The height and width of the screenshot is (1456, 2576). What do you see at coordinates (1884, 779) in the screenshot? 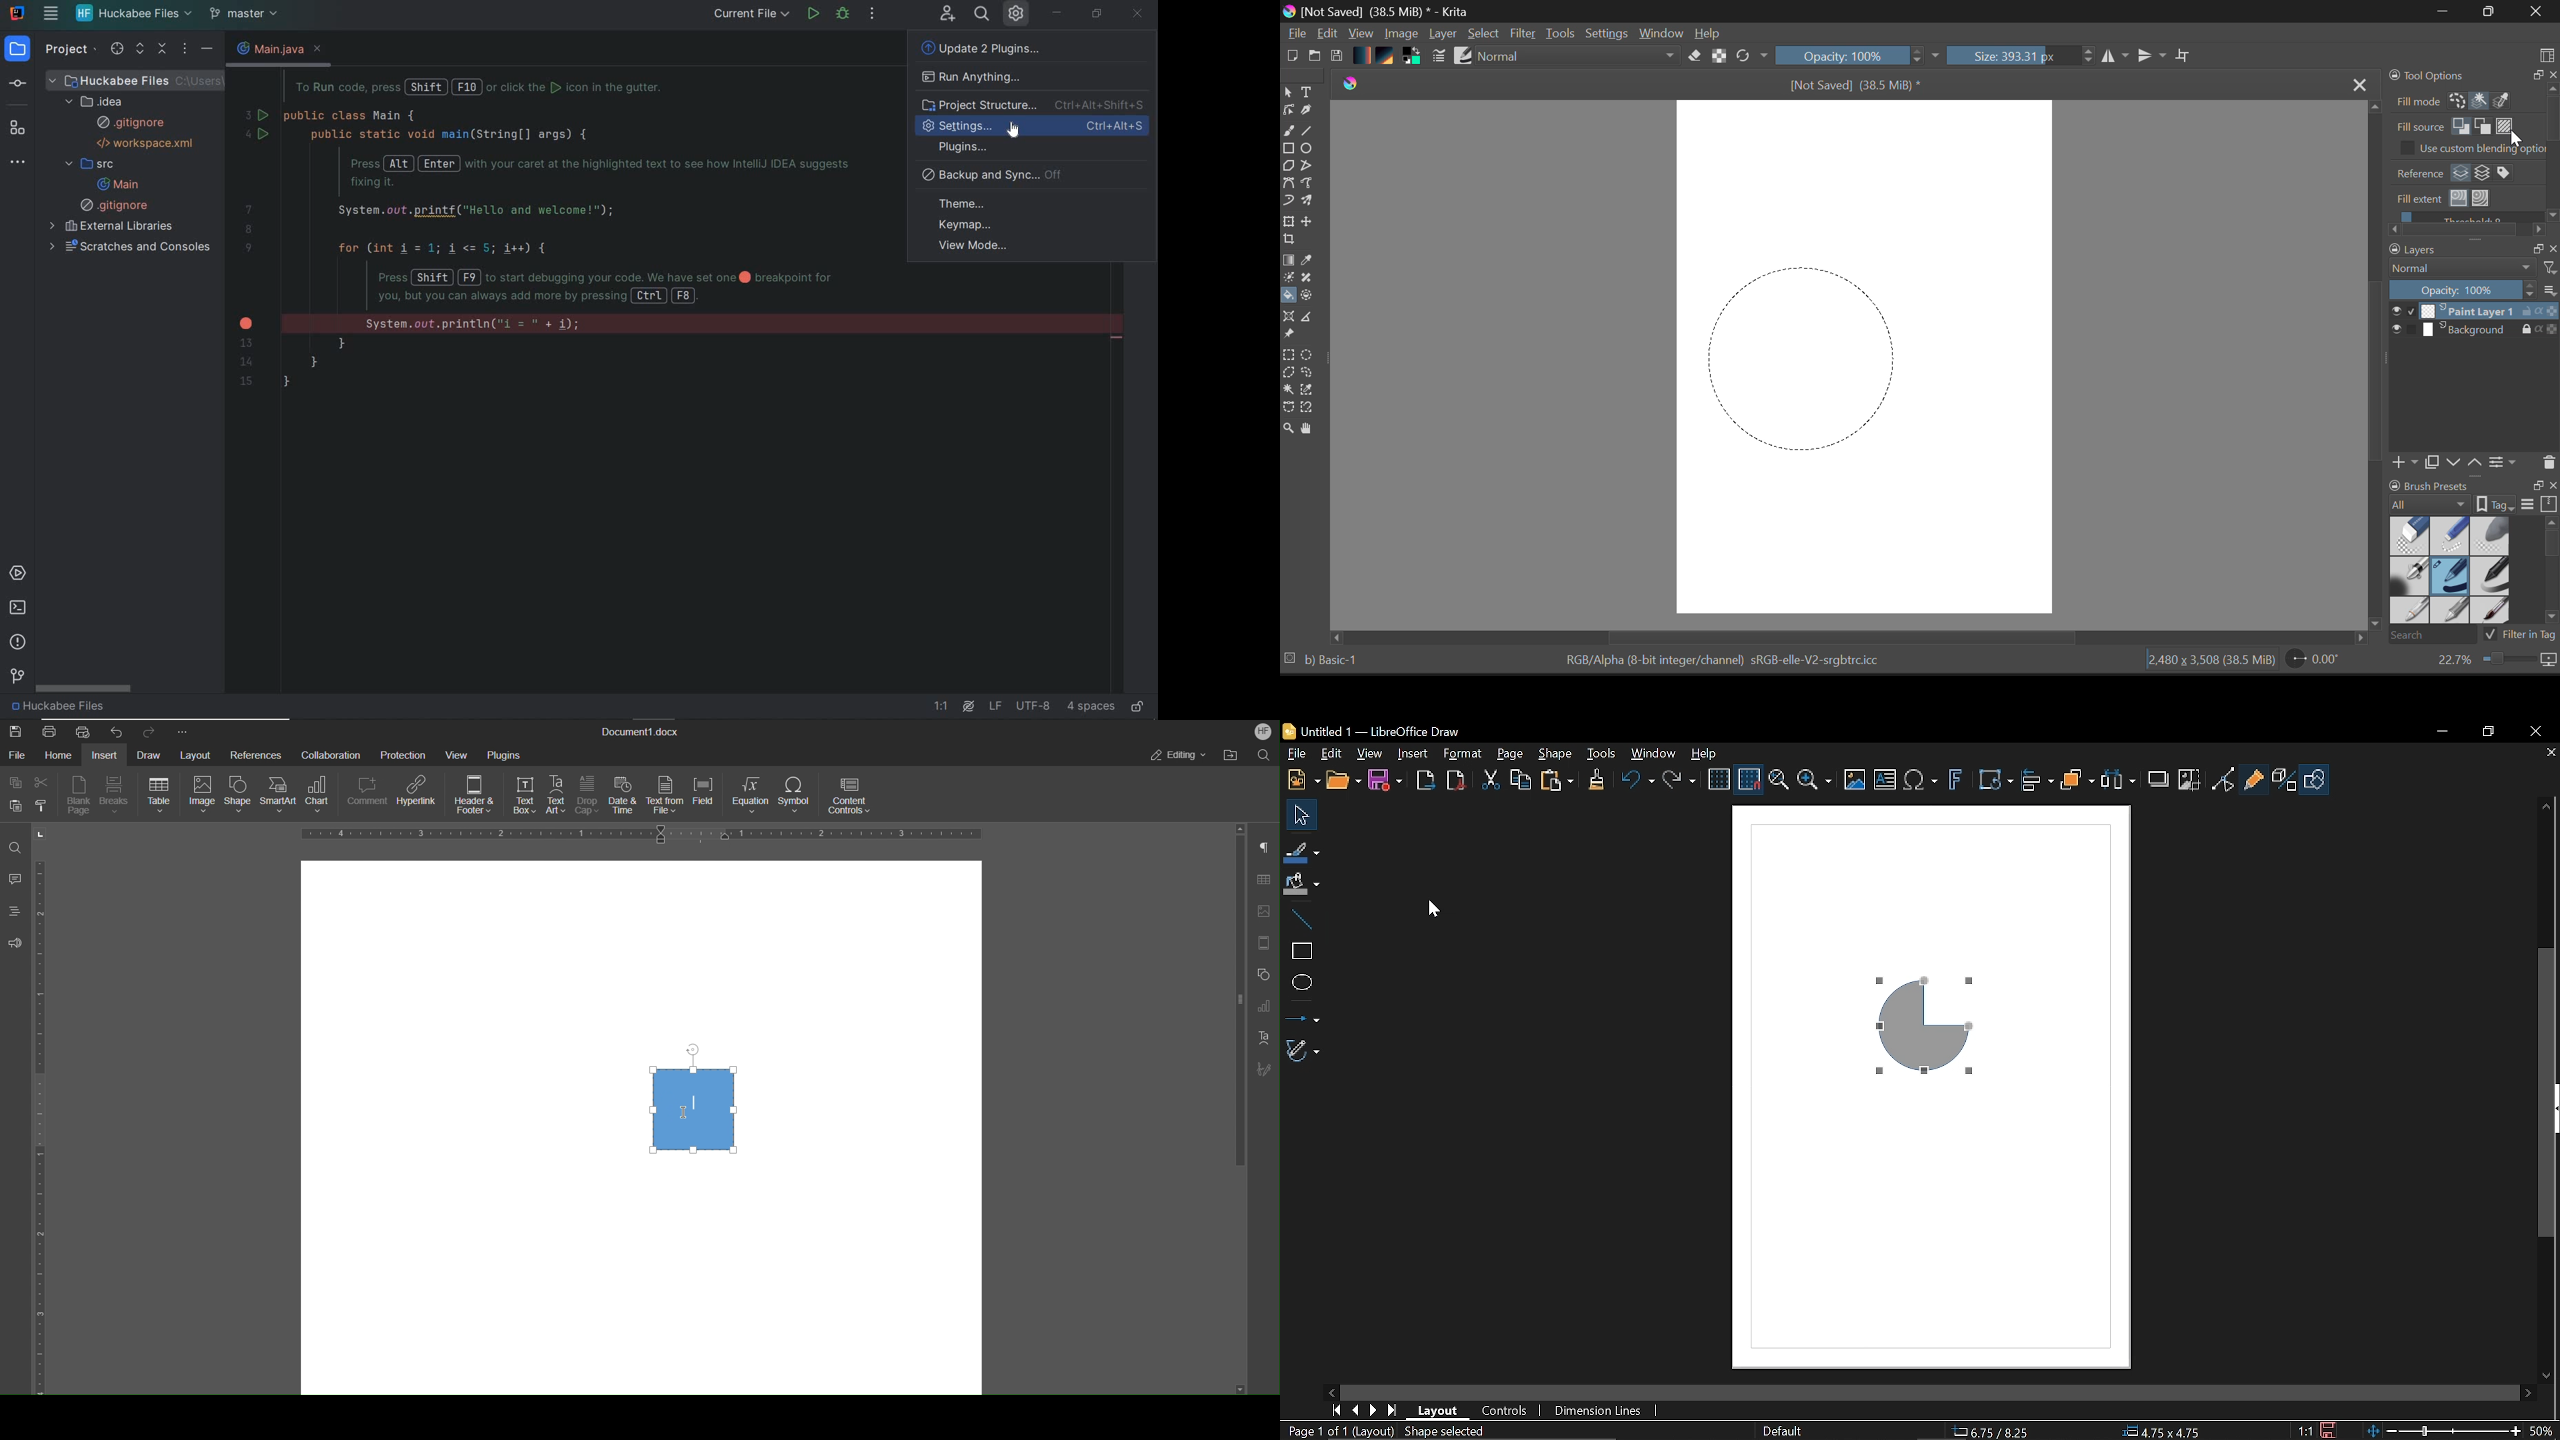
I see `Insert image` at bounding box center [1884, 779].